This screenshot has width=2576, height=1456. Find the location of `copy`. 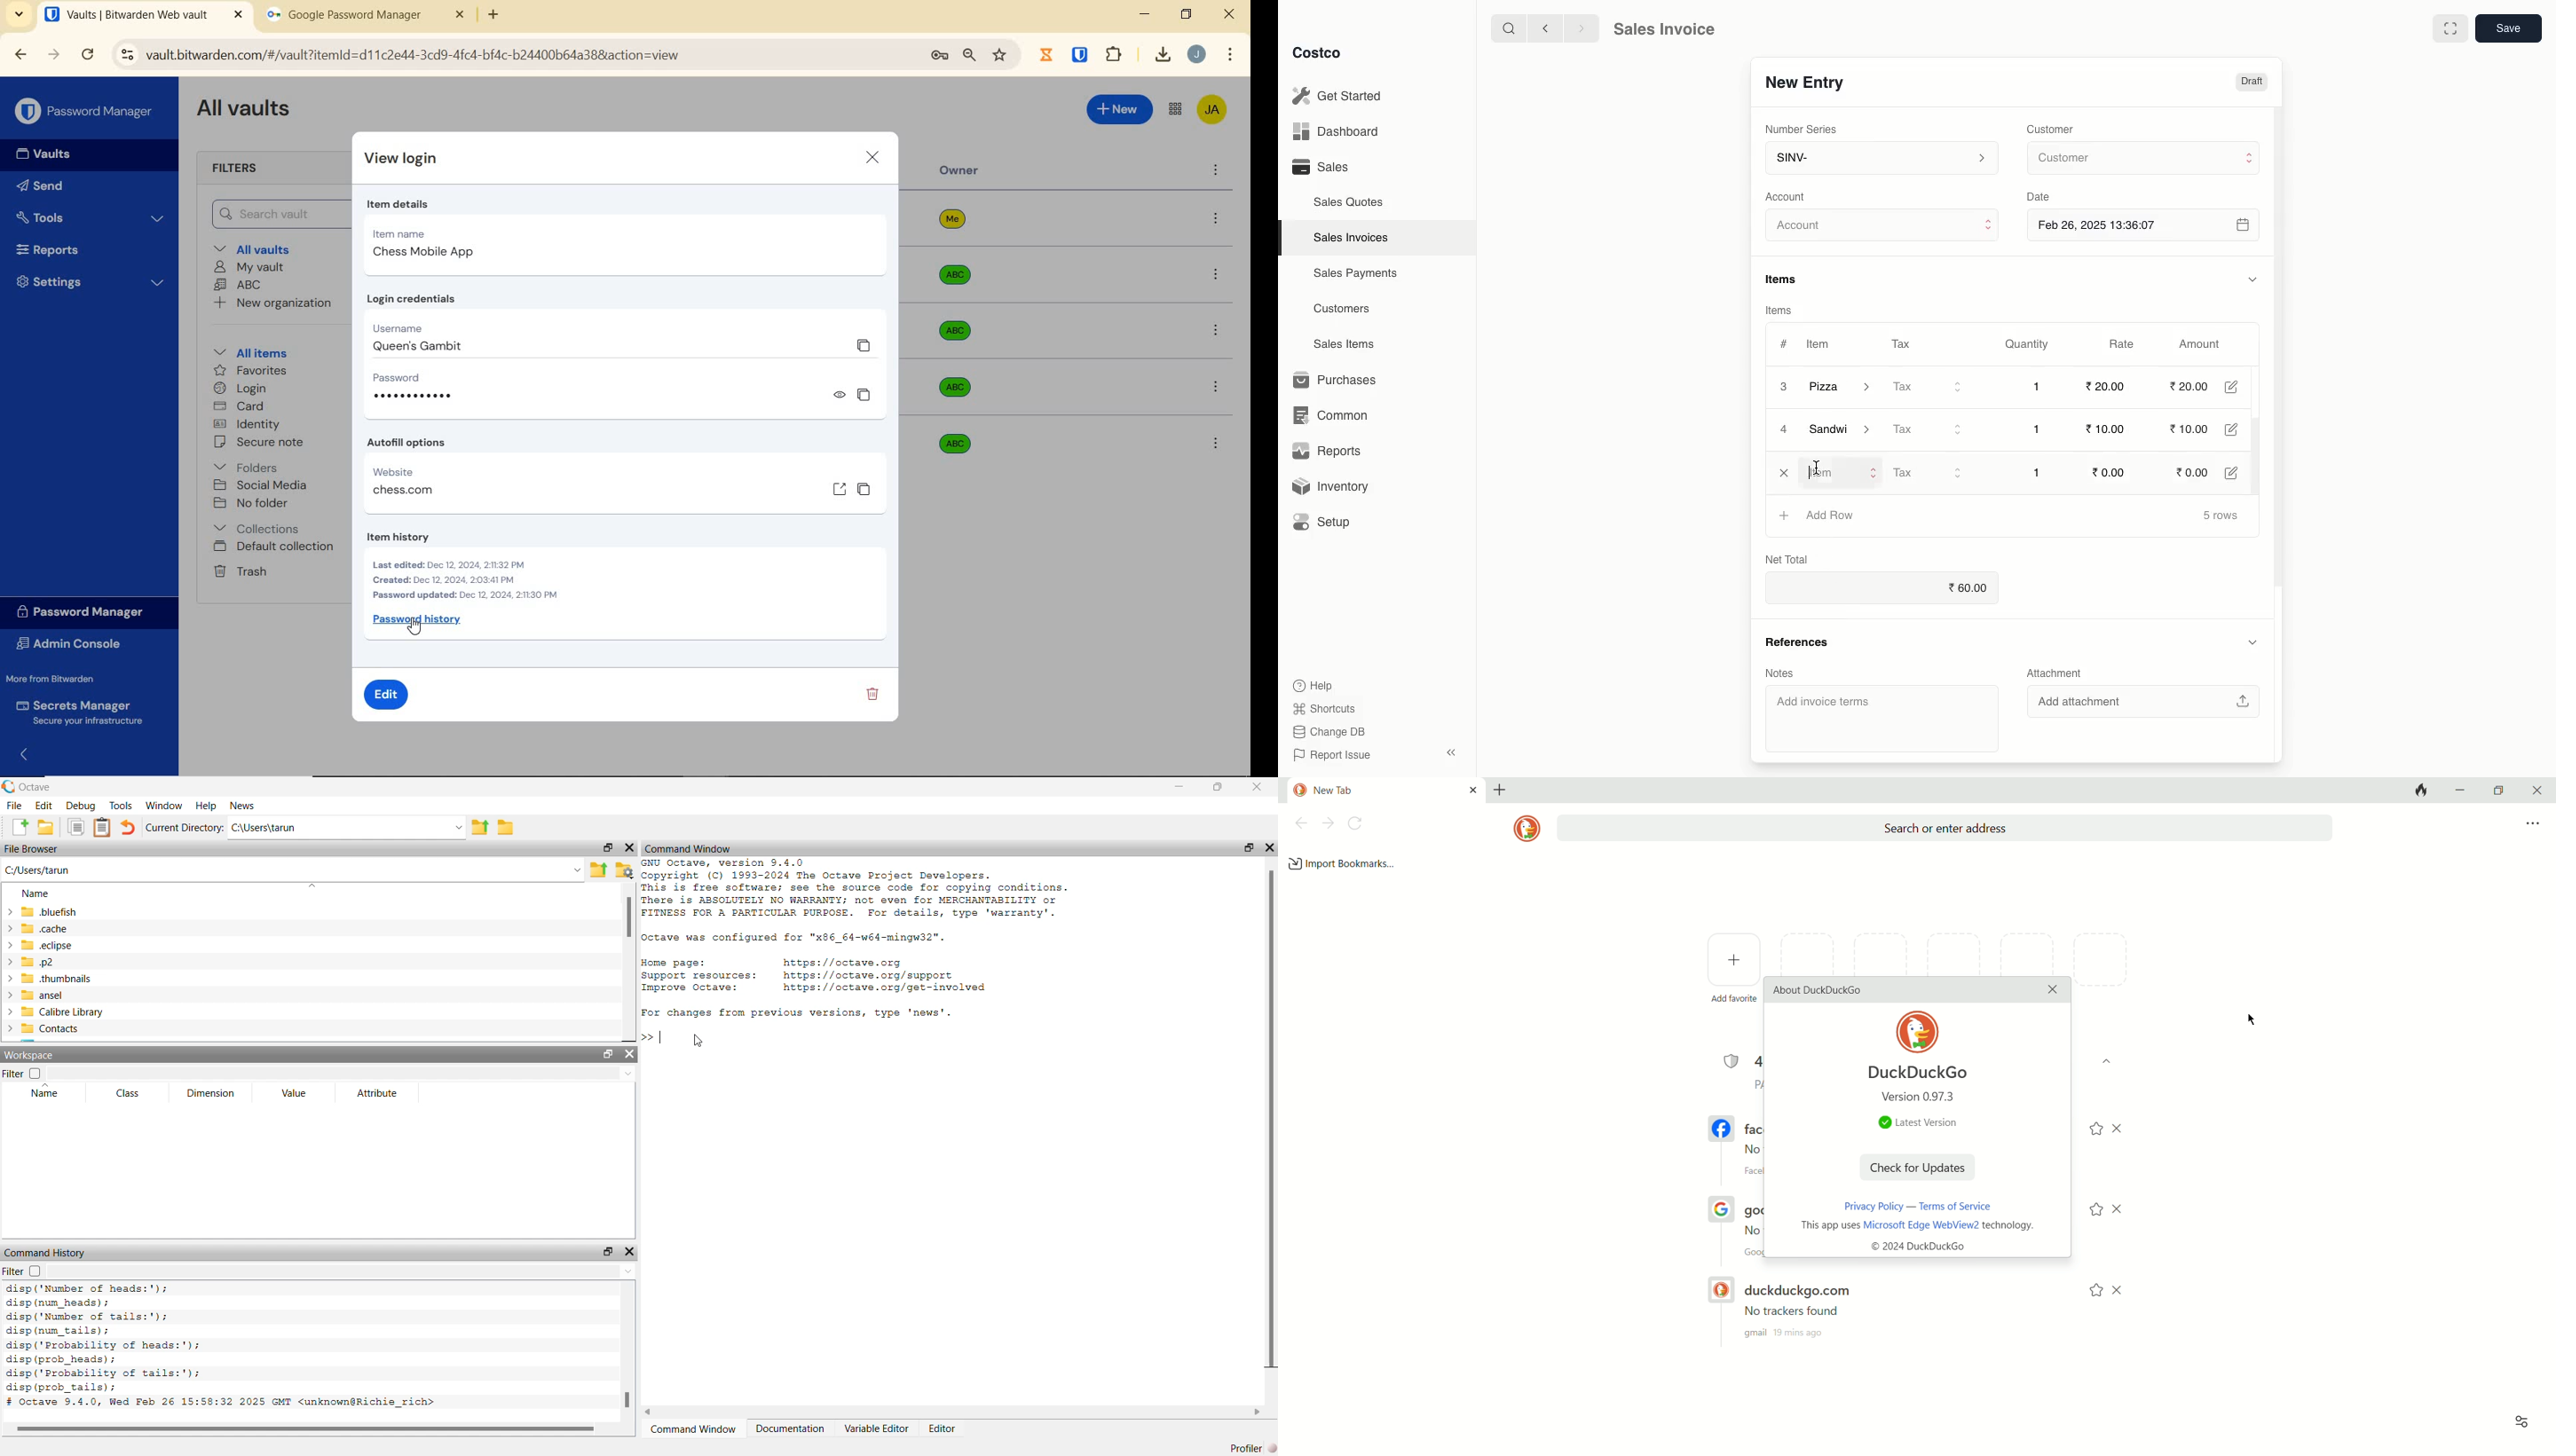

copy is located at coordinates (866, 488).